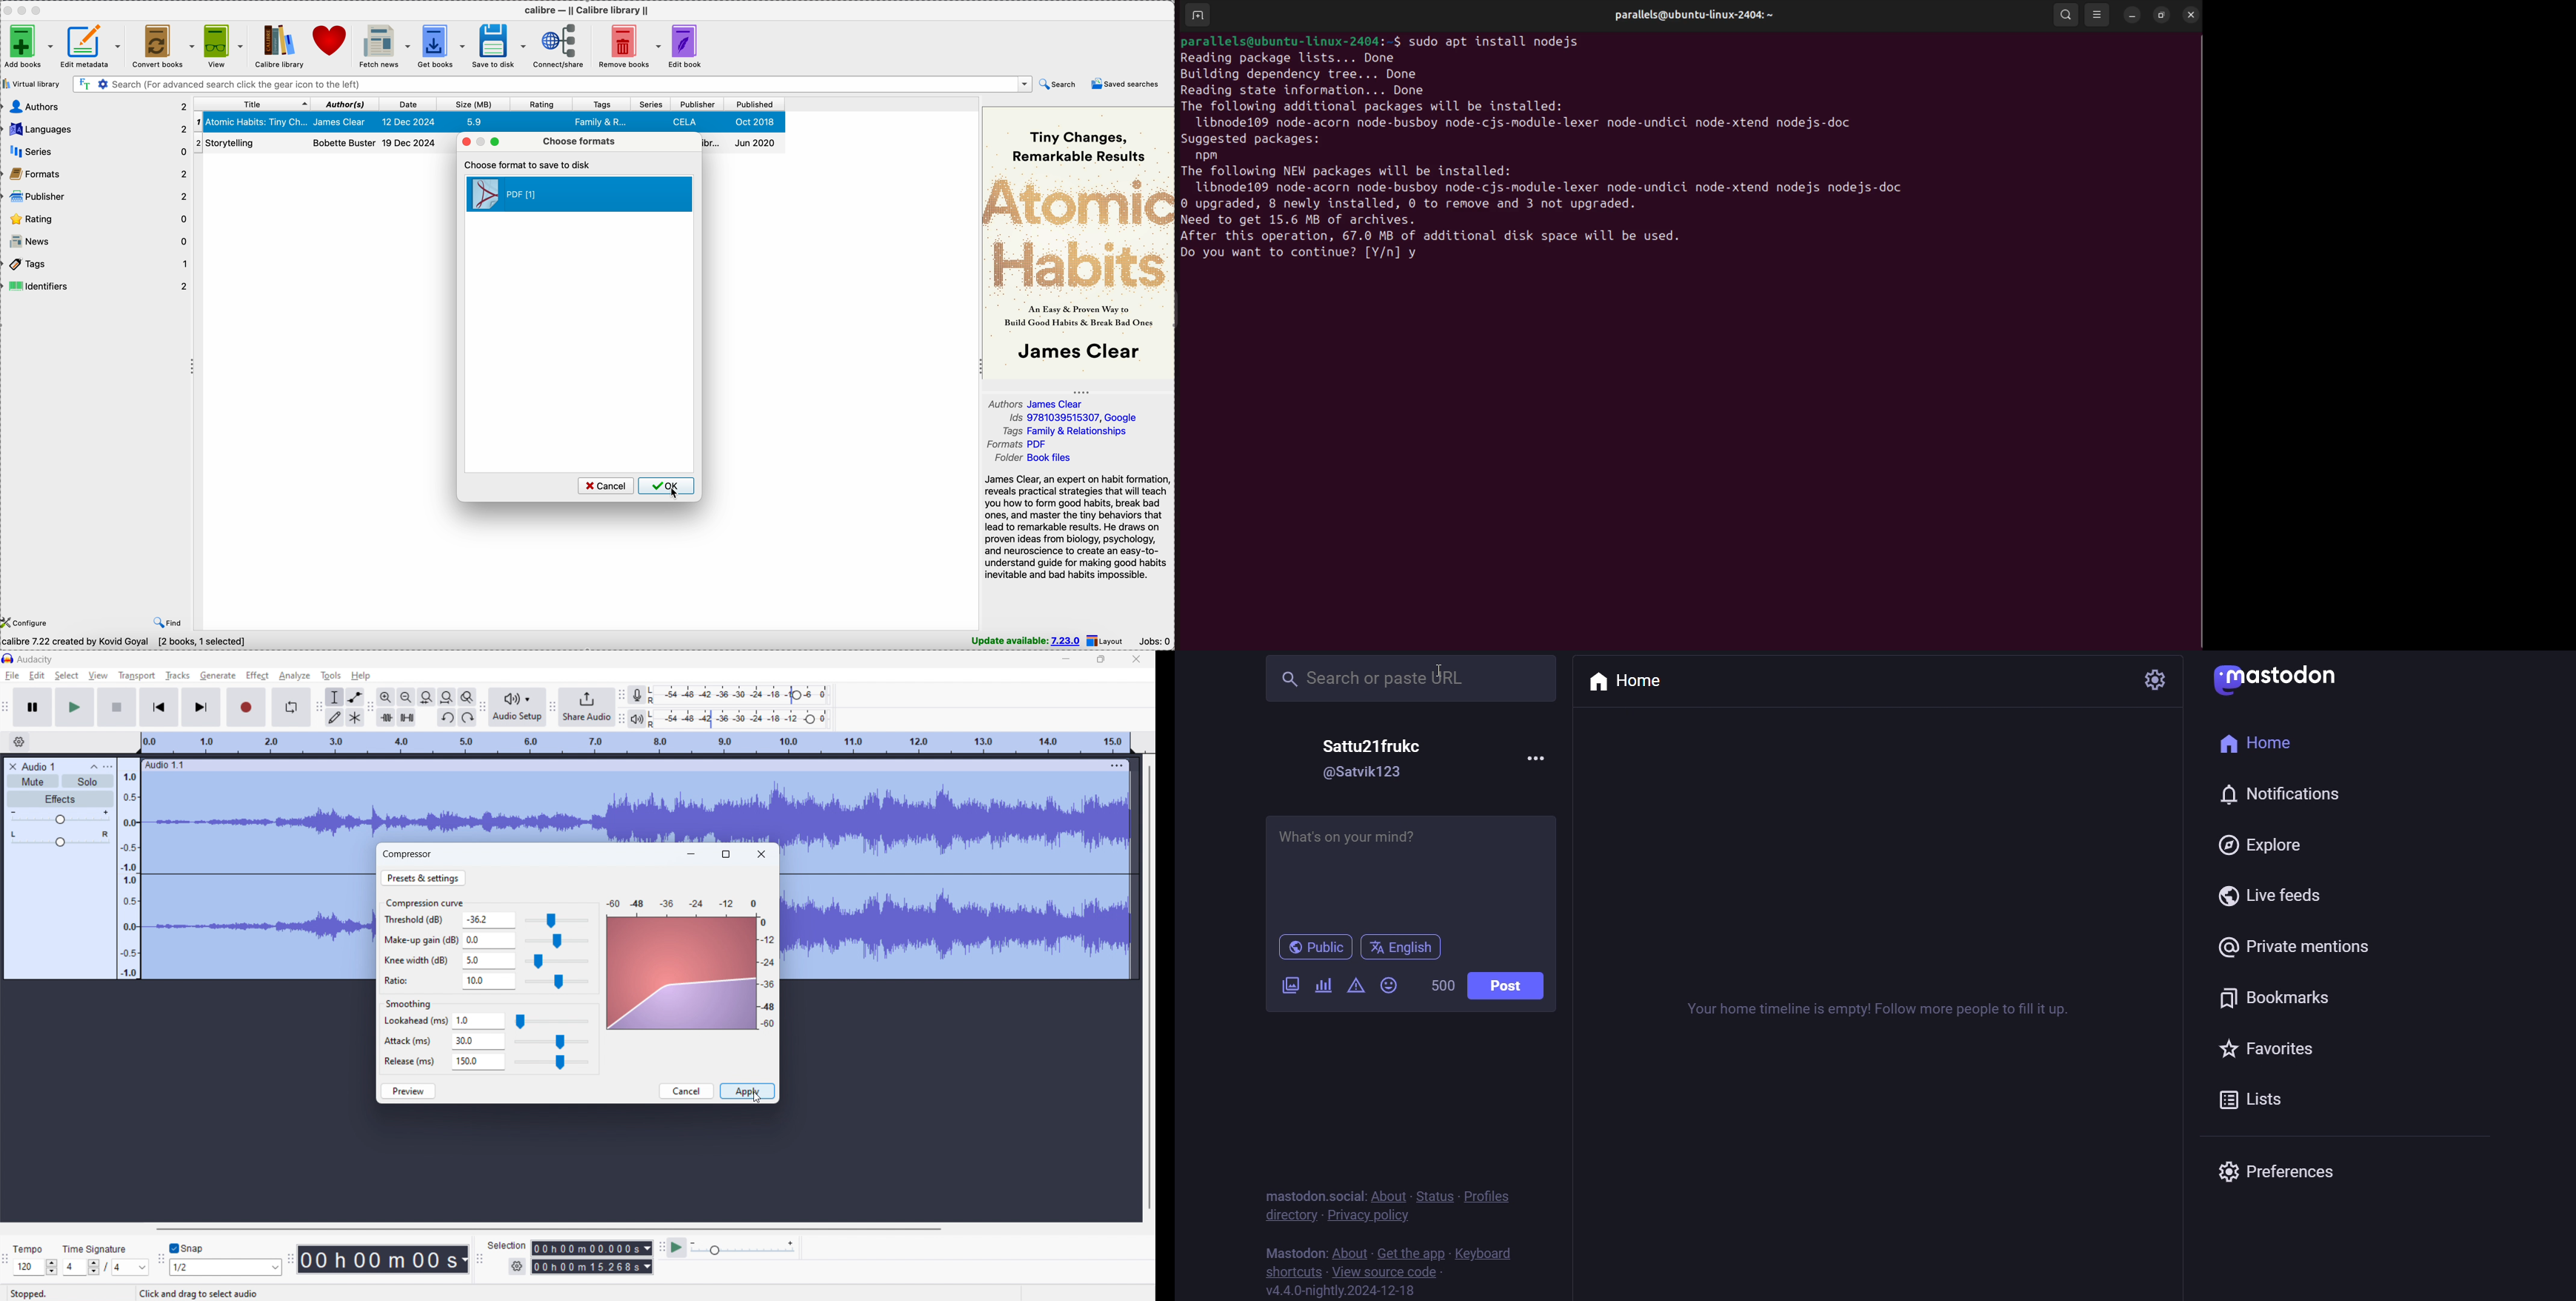  Describe the element at coordinates (161, 1259) in the screenshot. I see `snapping toolbar` at that location.